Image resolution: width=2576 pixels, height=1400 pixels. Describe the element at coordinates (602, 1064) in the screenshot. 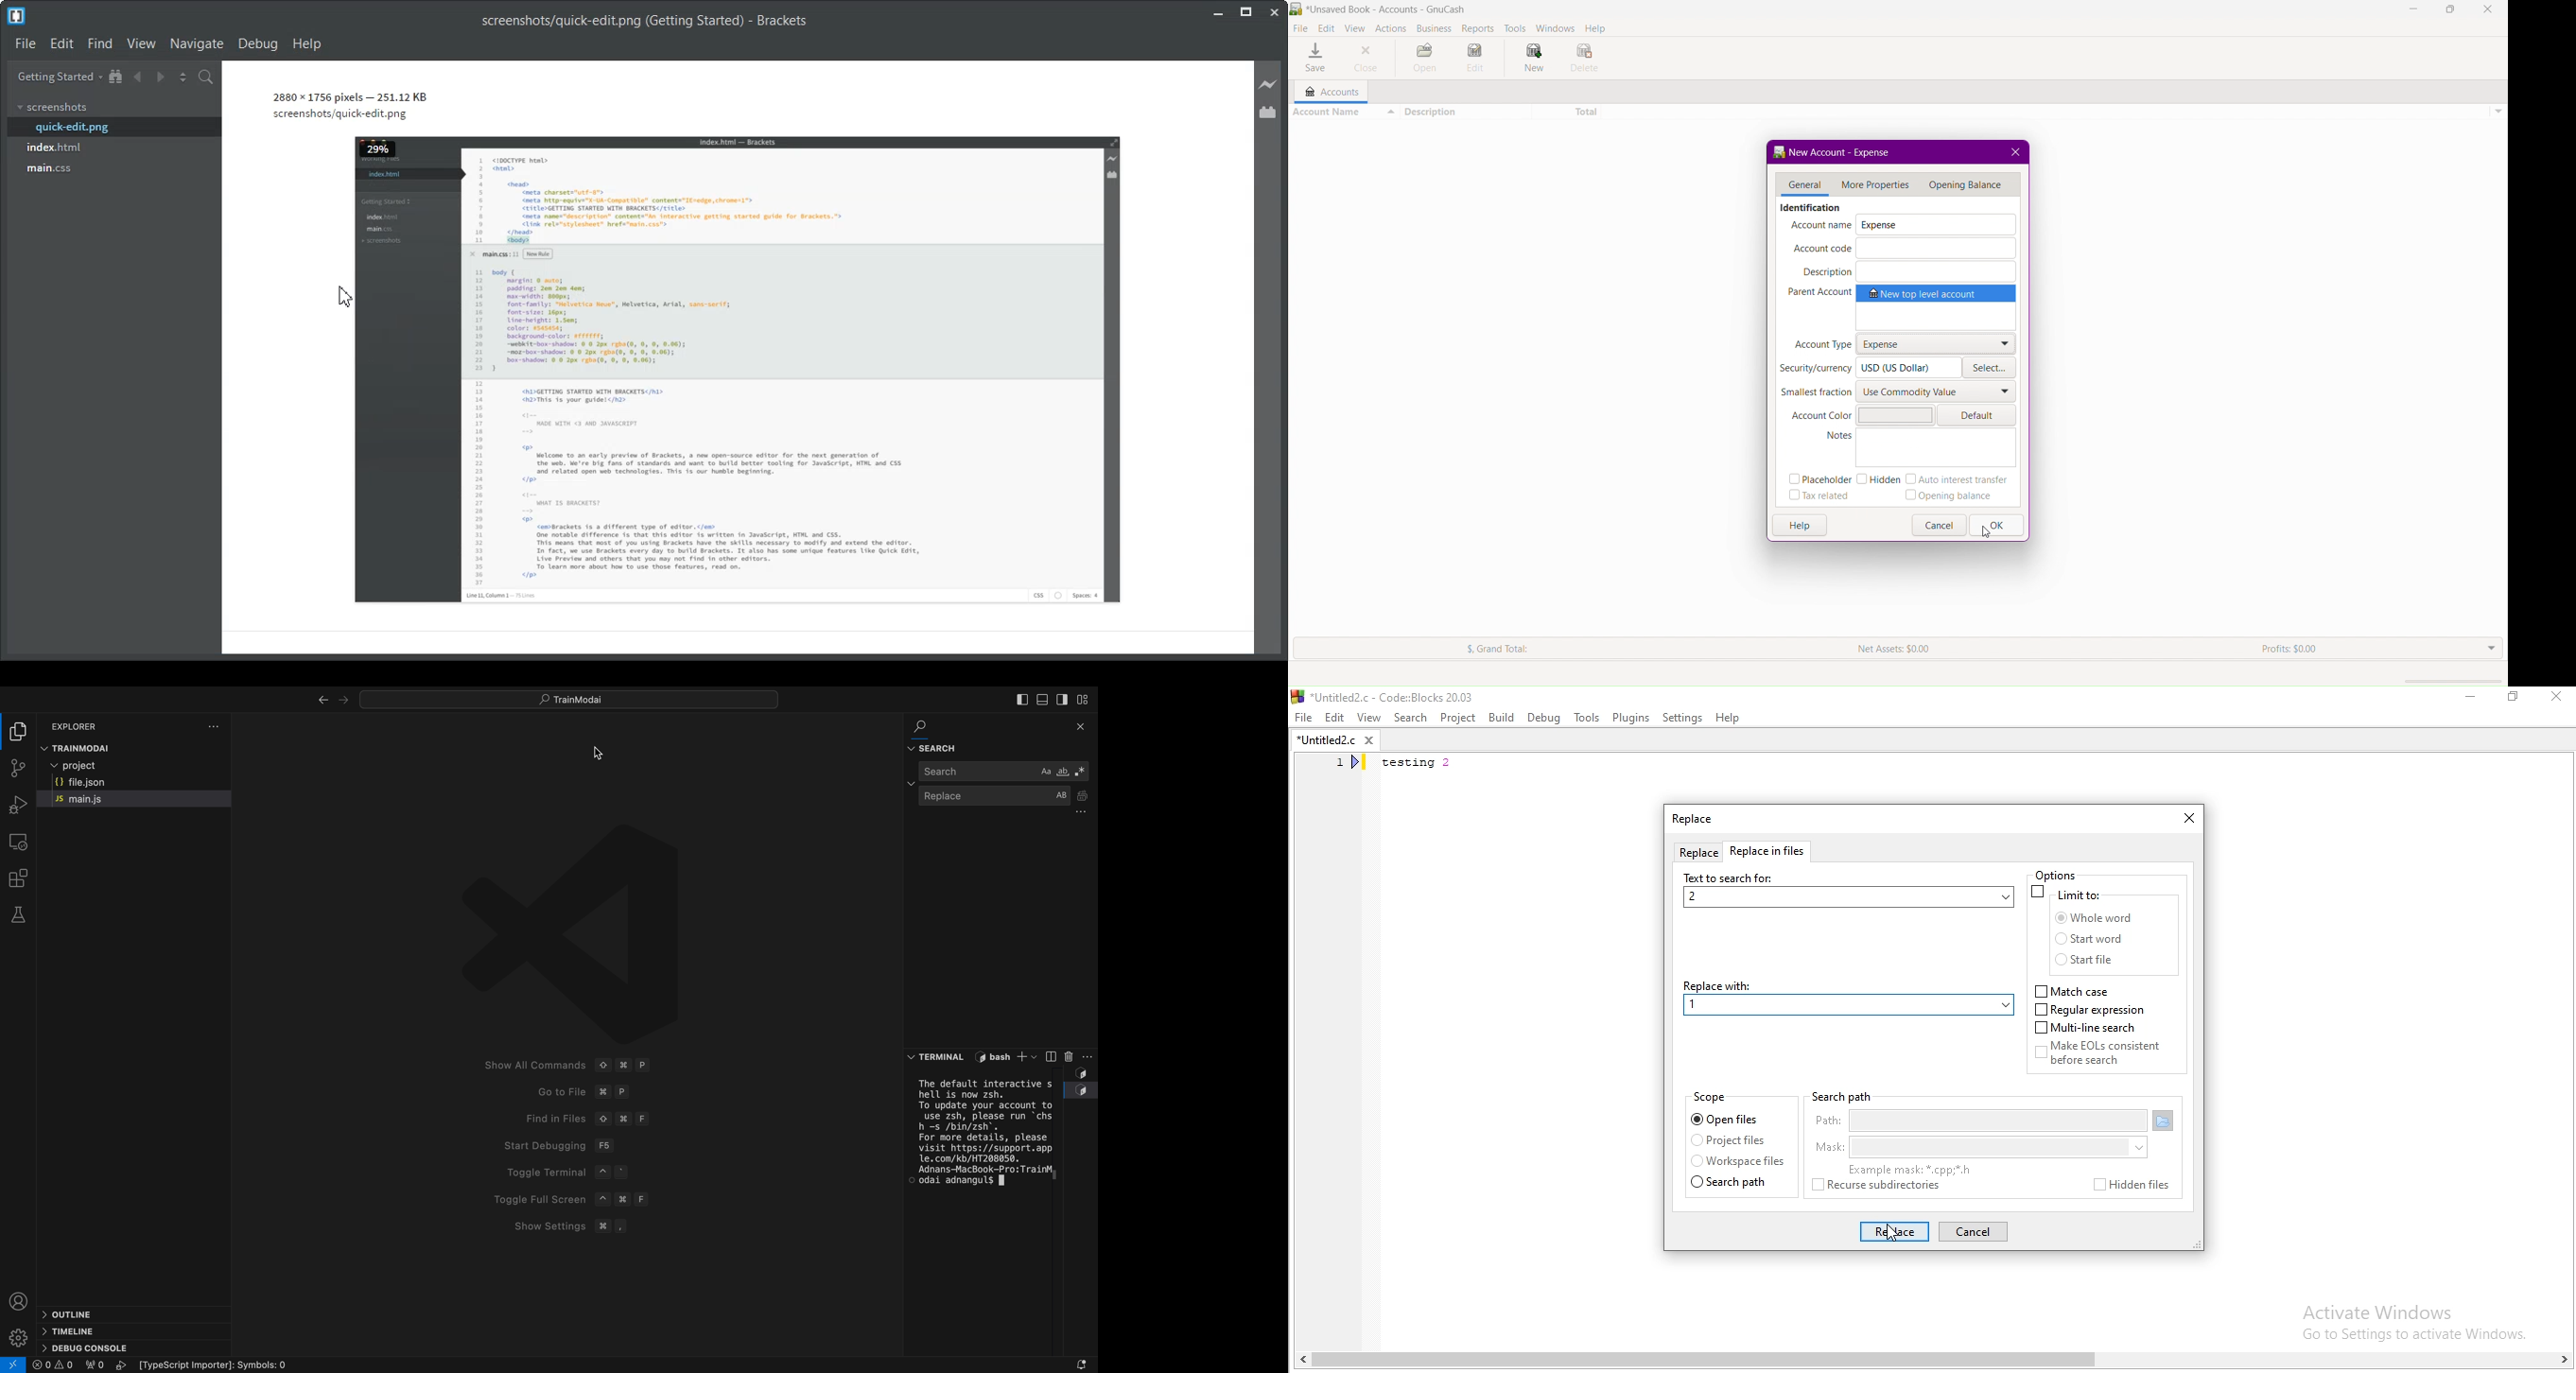

I see `Show All Commands © # P
Goto File ¥# P
Find in Files © 3% F
Start Debugging F56
Toggle Terminal ~ °
Toggle Full Screen ~ # F
Show Settings # ,` at that location.